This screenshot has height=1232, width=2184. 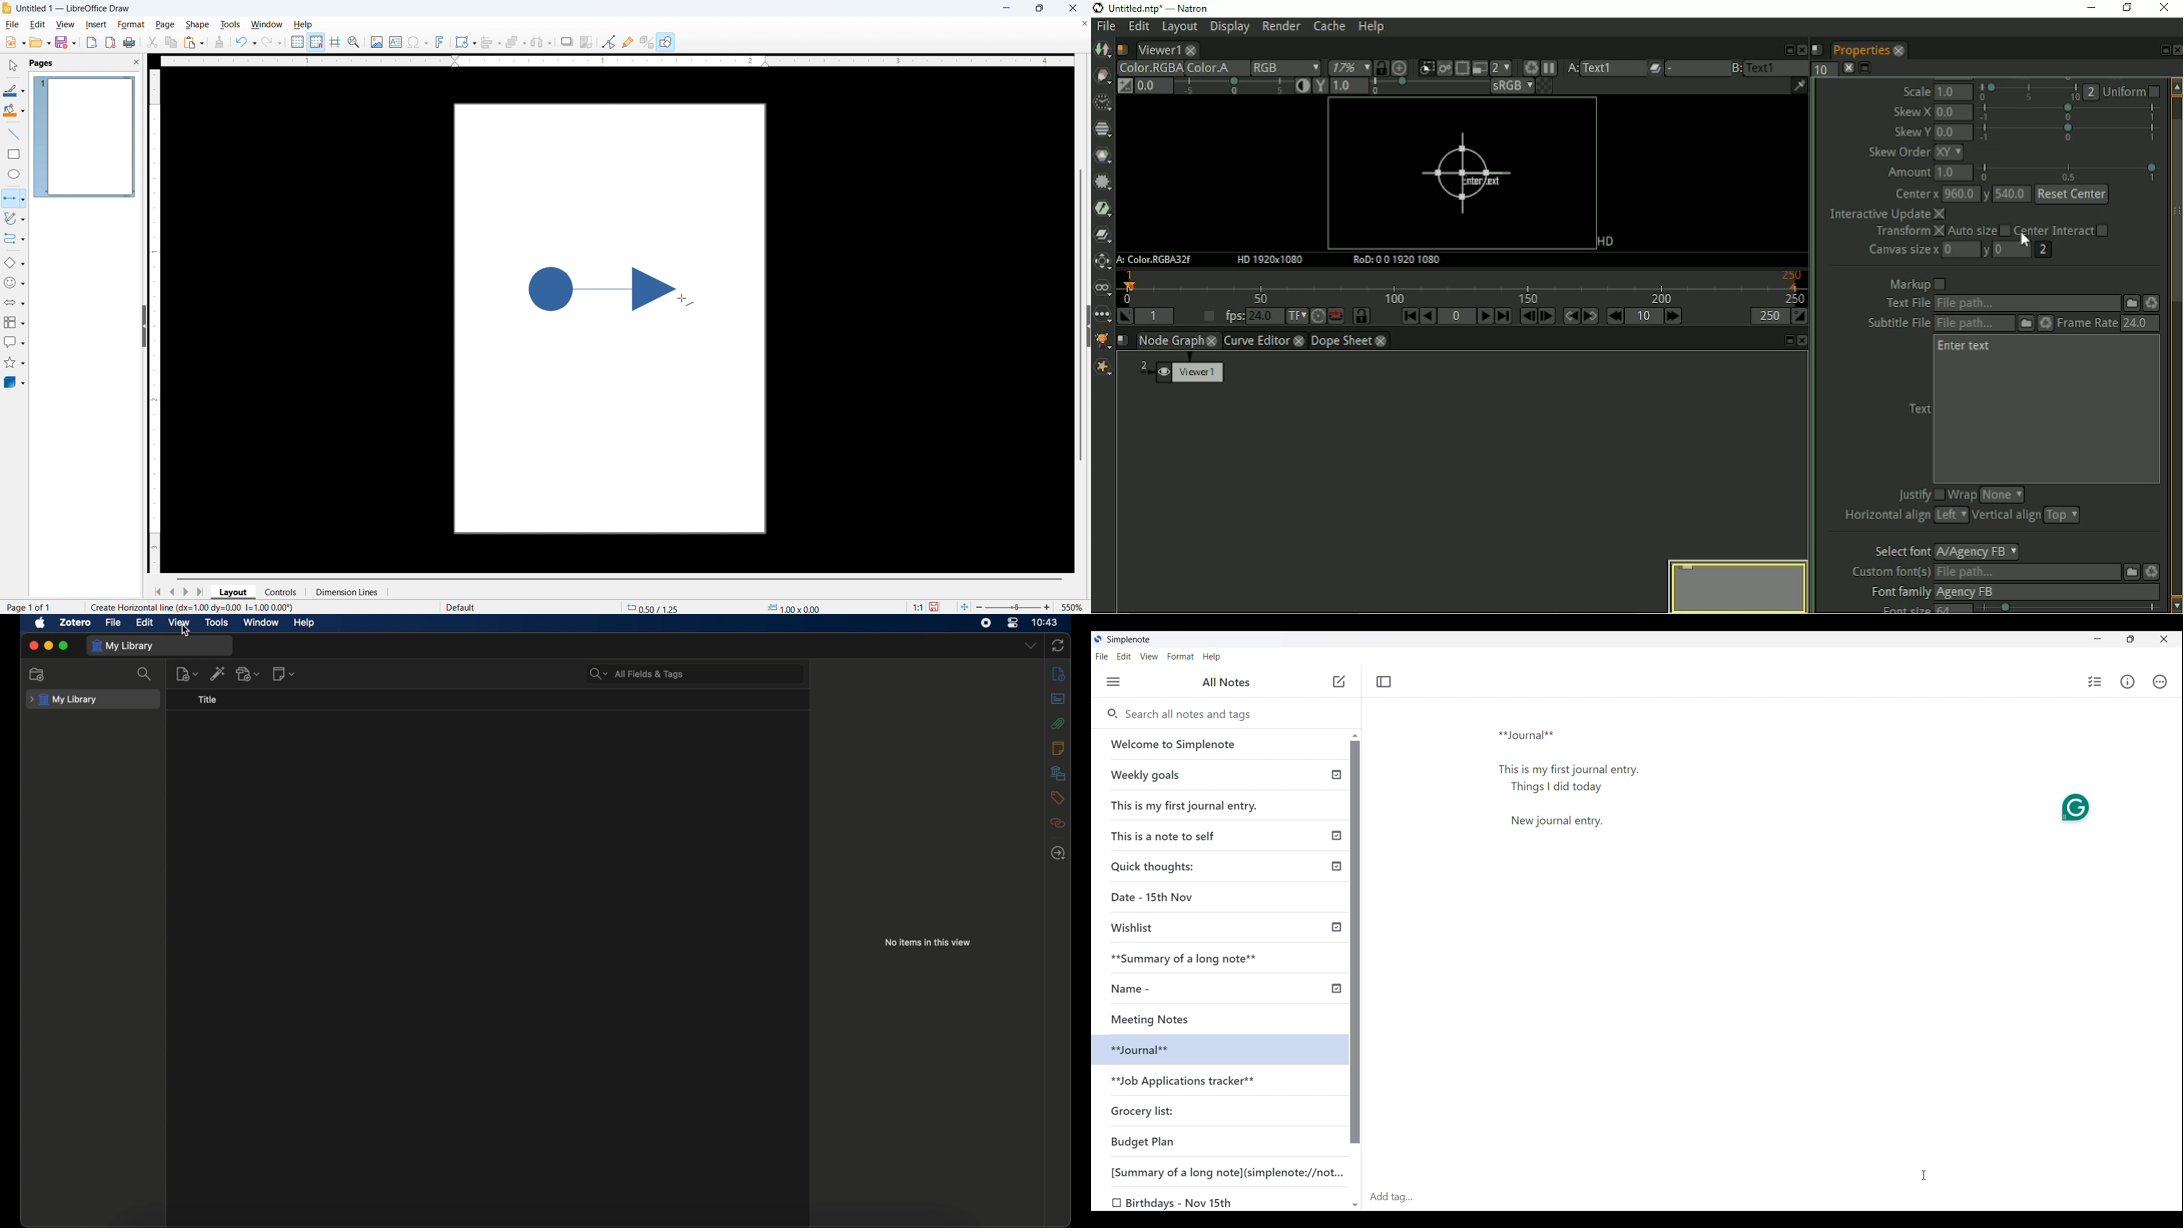 I want to click on abstract, so click(x=1058, y=698).